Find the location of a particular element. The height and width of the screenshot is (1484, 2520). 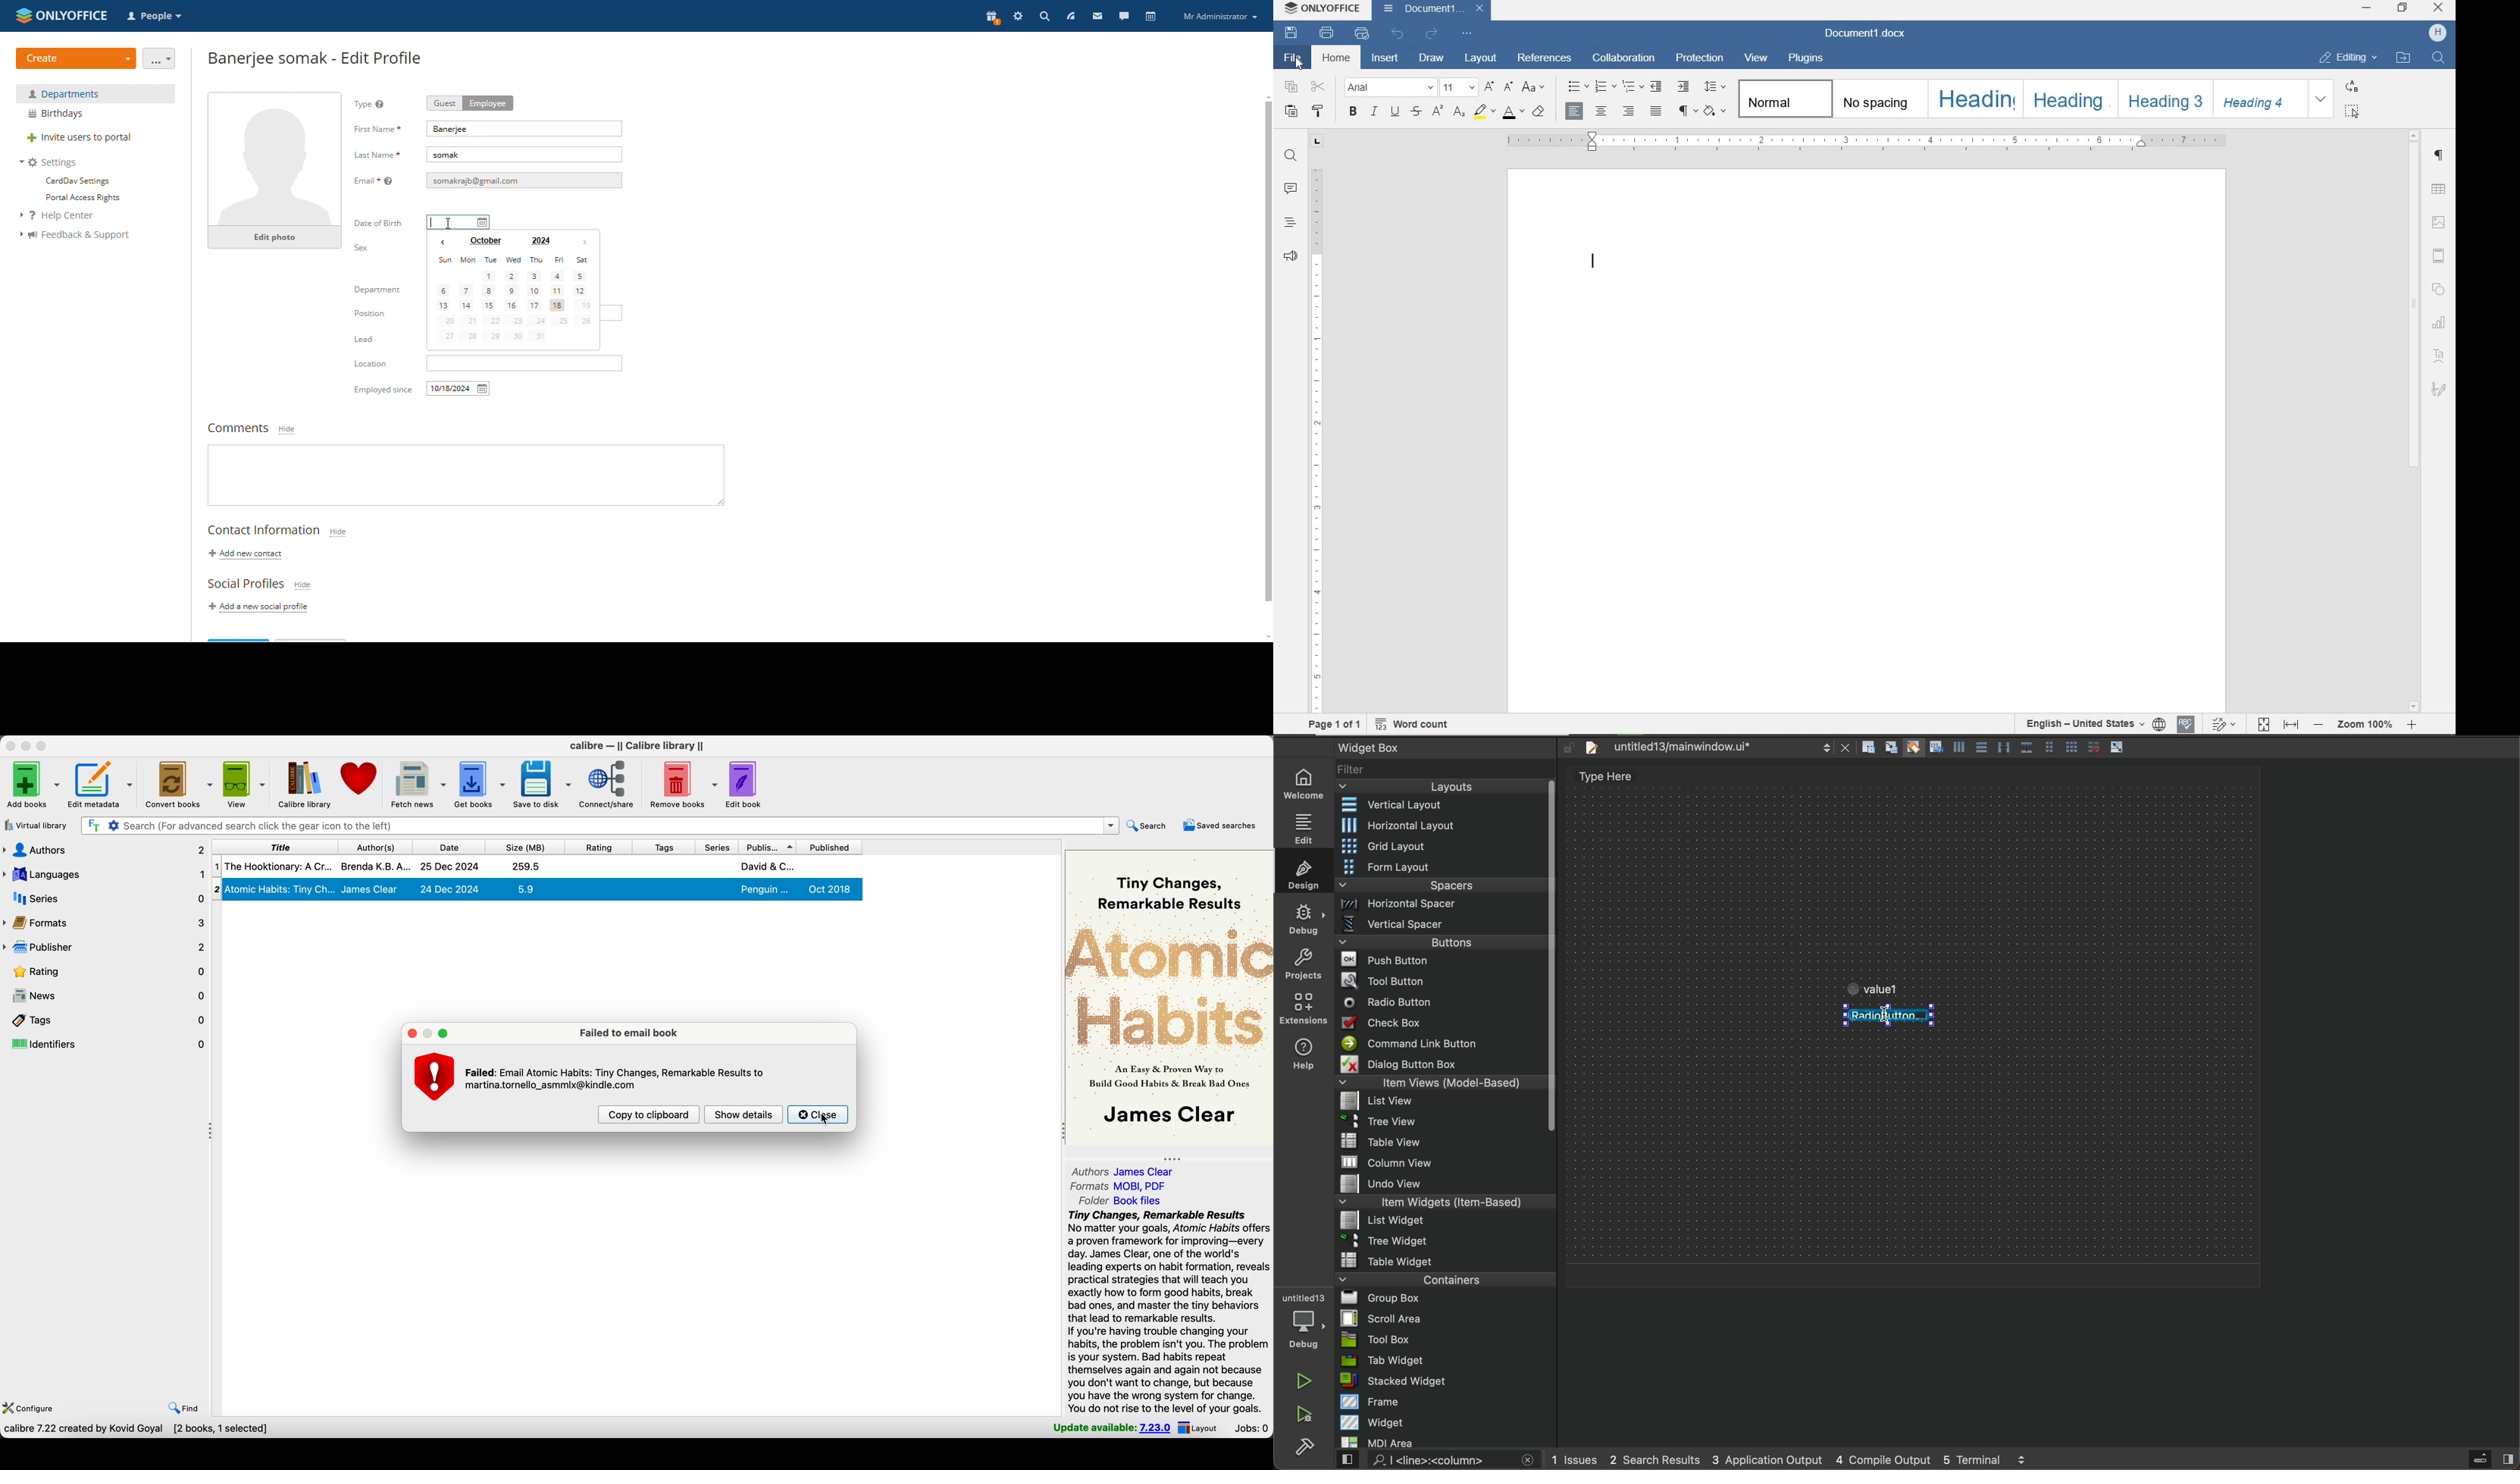

sex is located at coordinates (361, 248).